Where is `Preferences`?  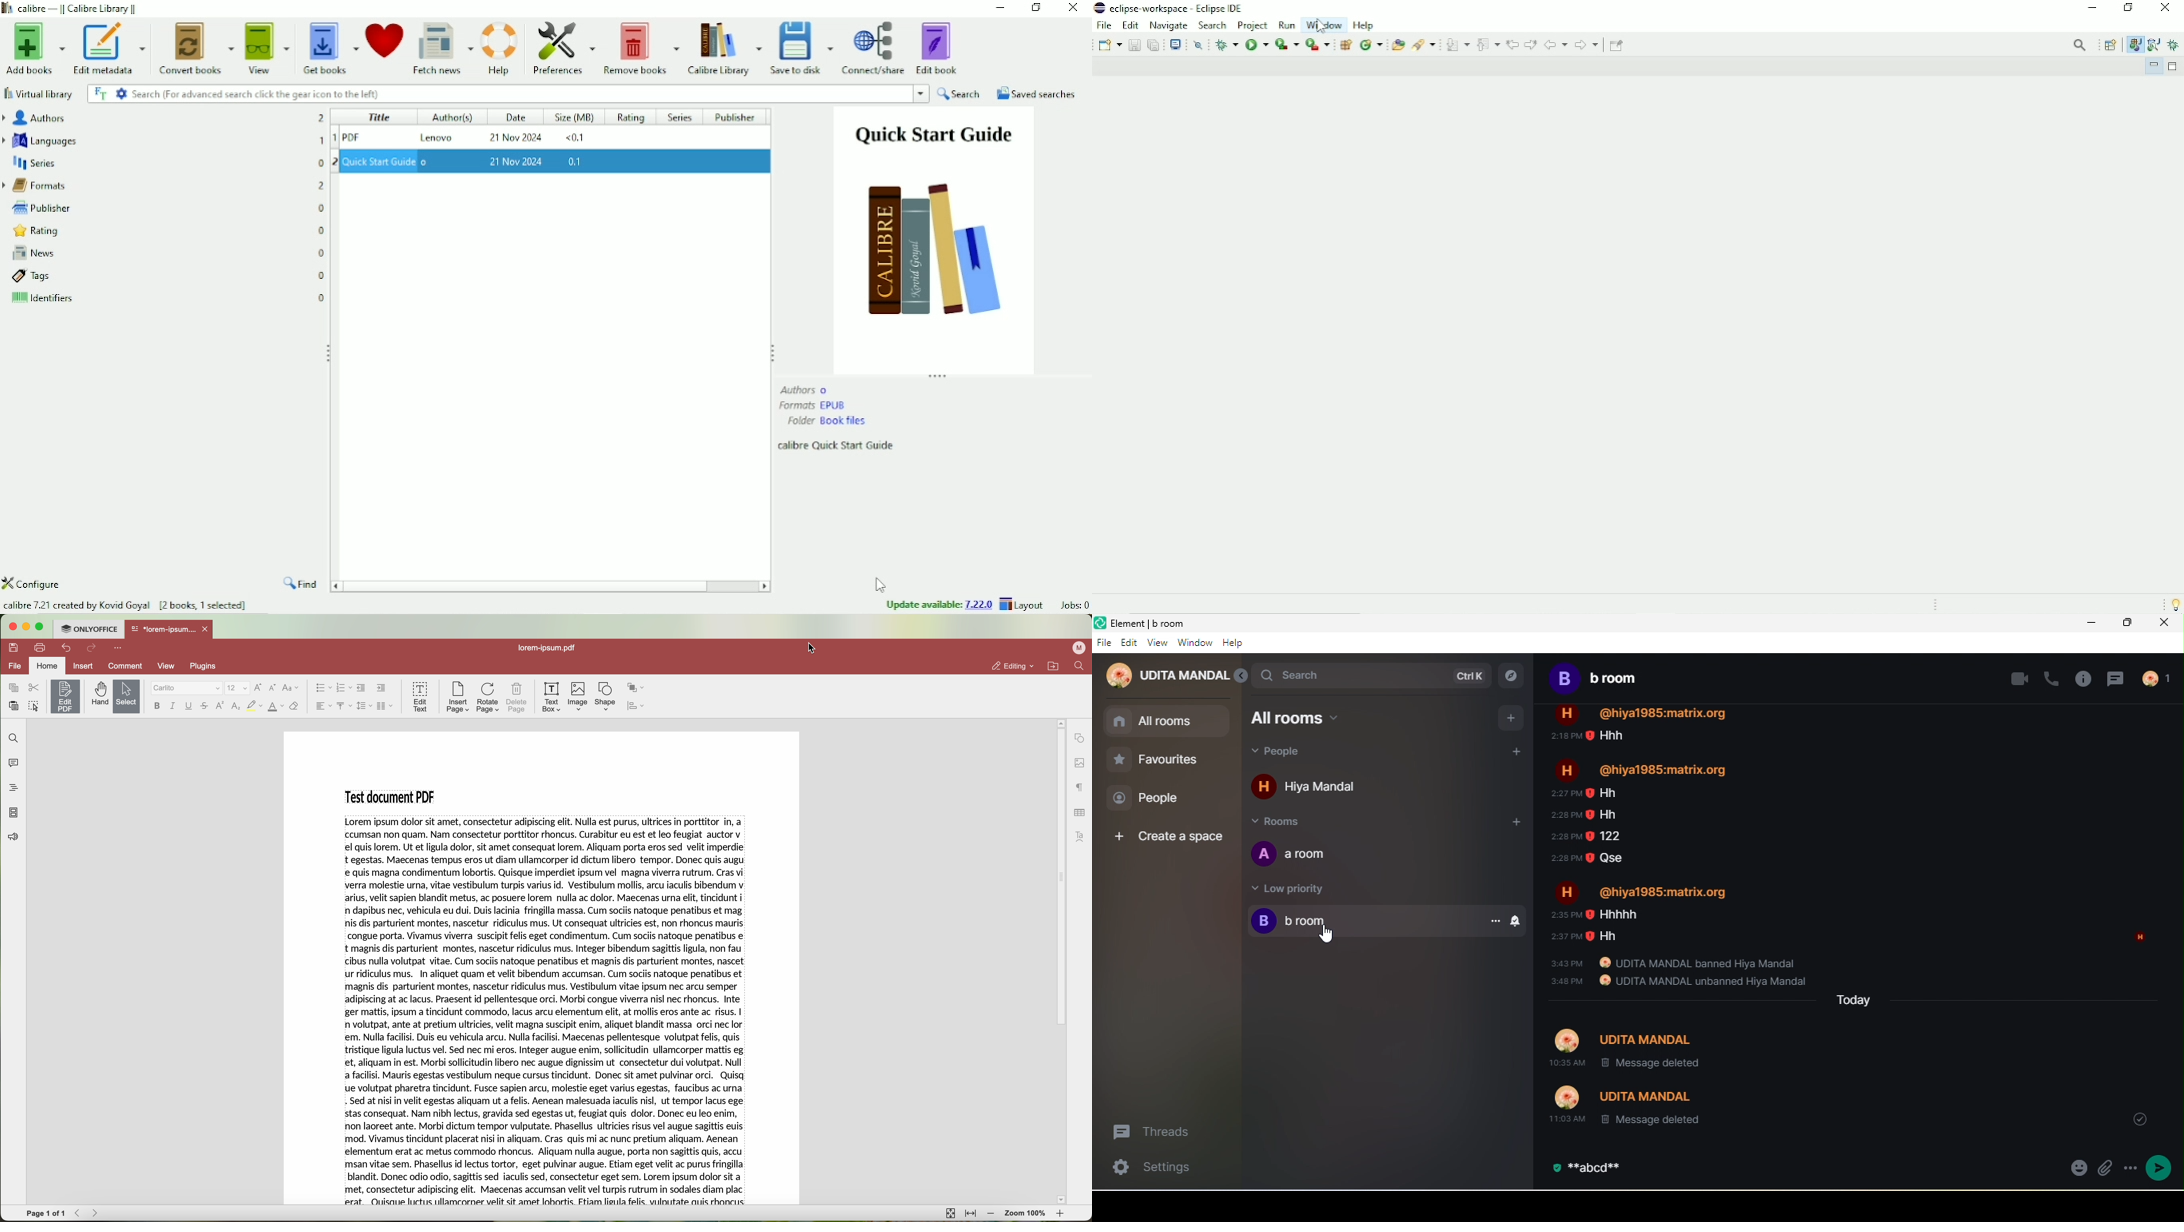 Preferences is located at coordinates (563, 48).